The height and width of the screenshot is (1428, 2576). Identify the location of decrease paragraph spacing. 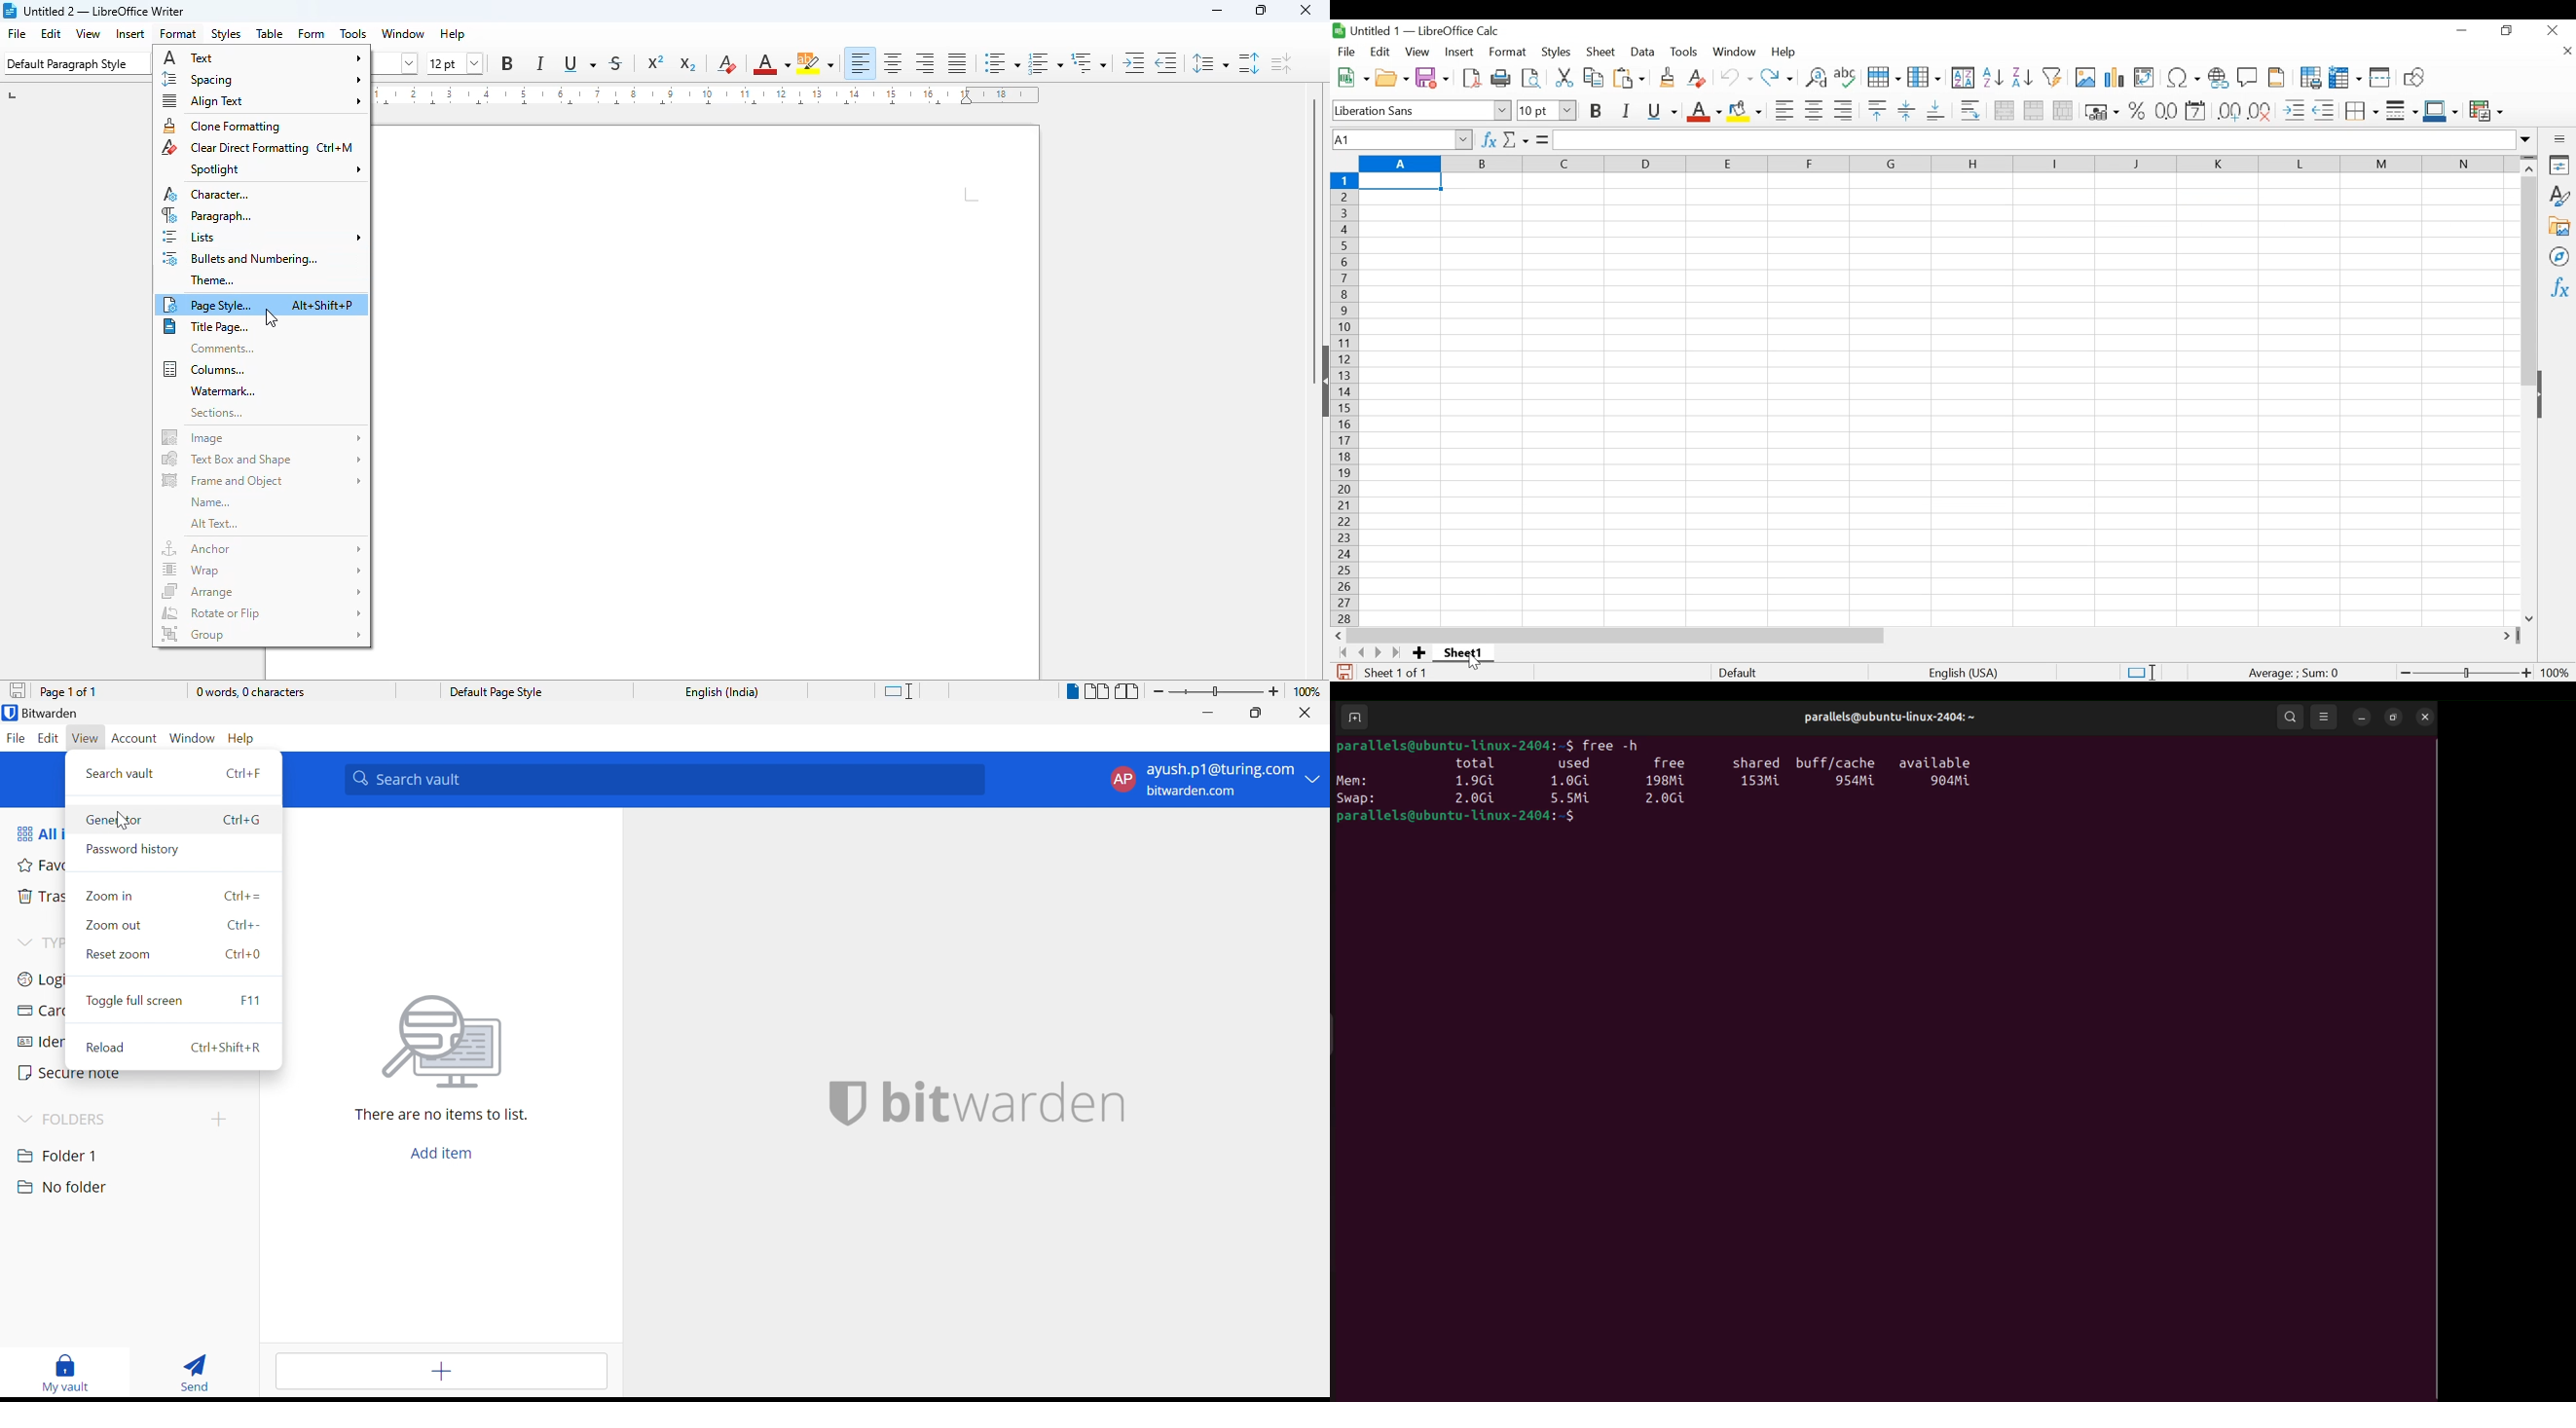
(1281, 62).